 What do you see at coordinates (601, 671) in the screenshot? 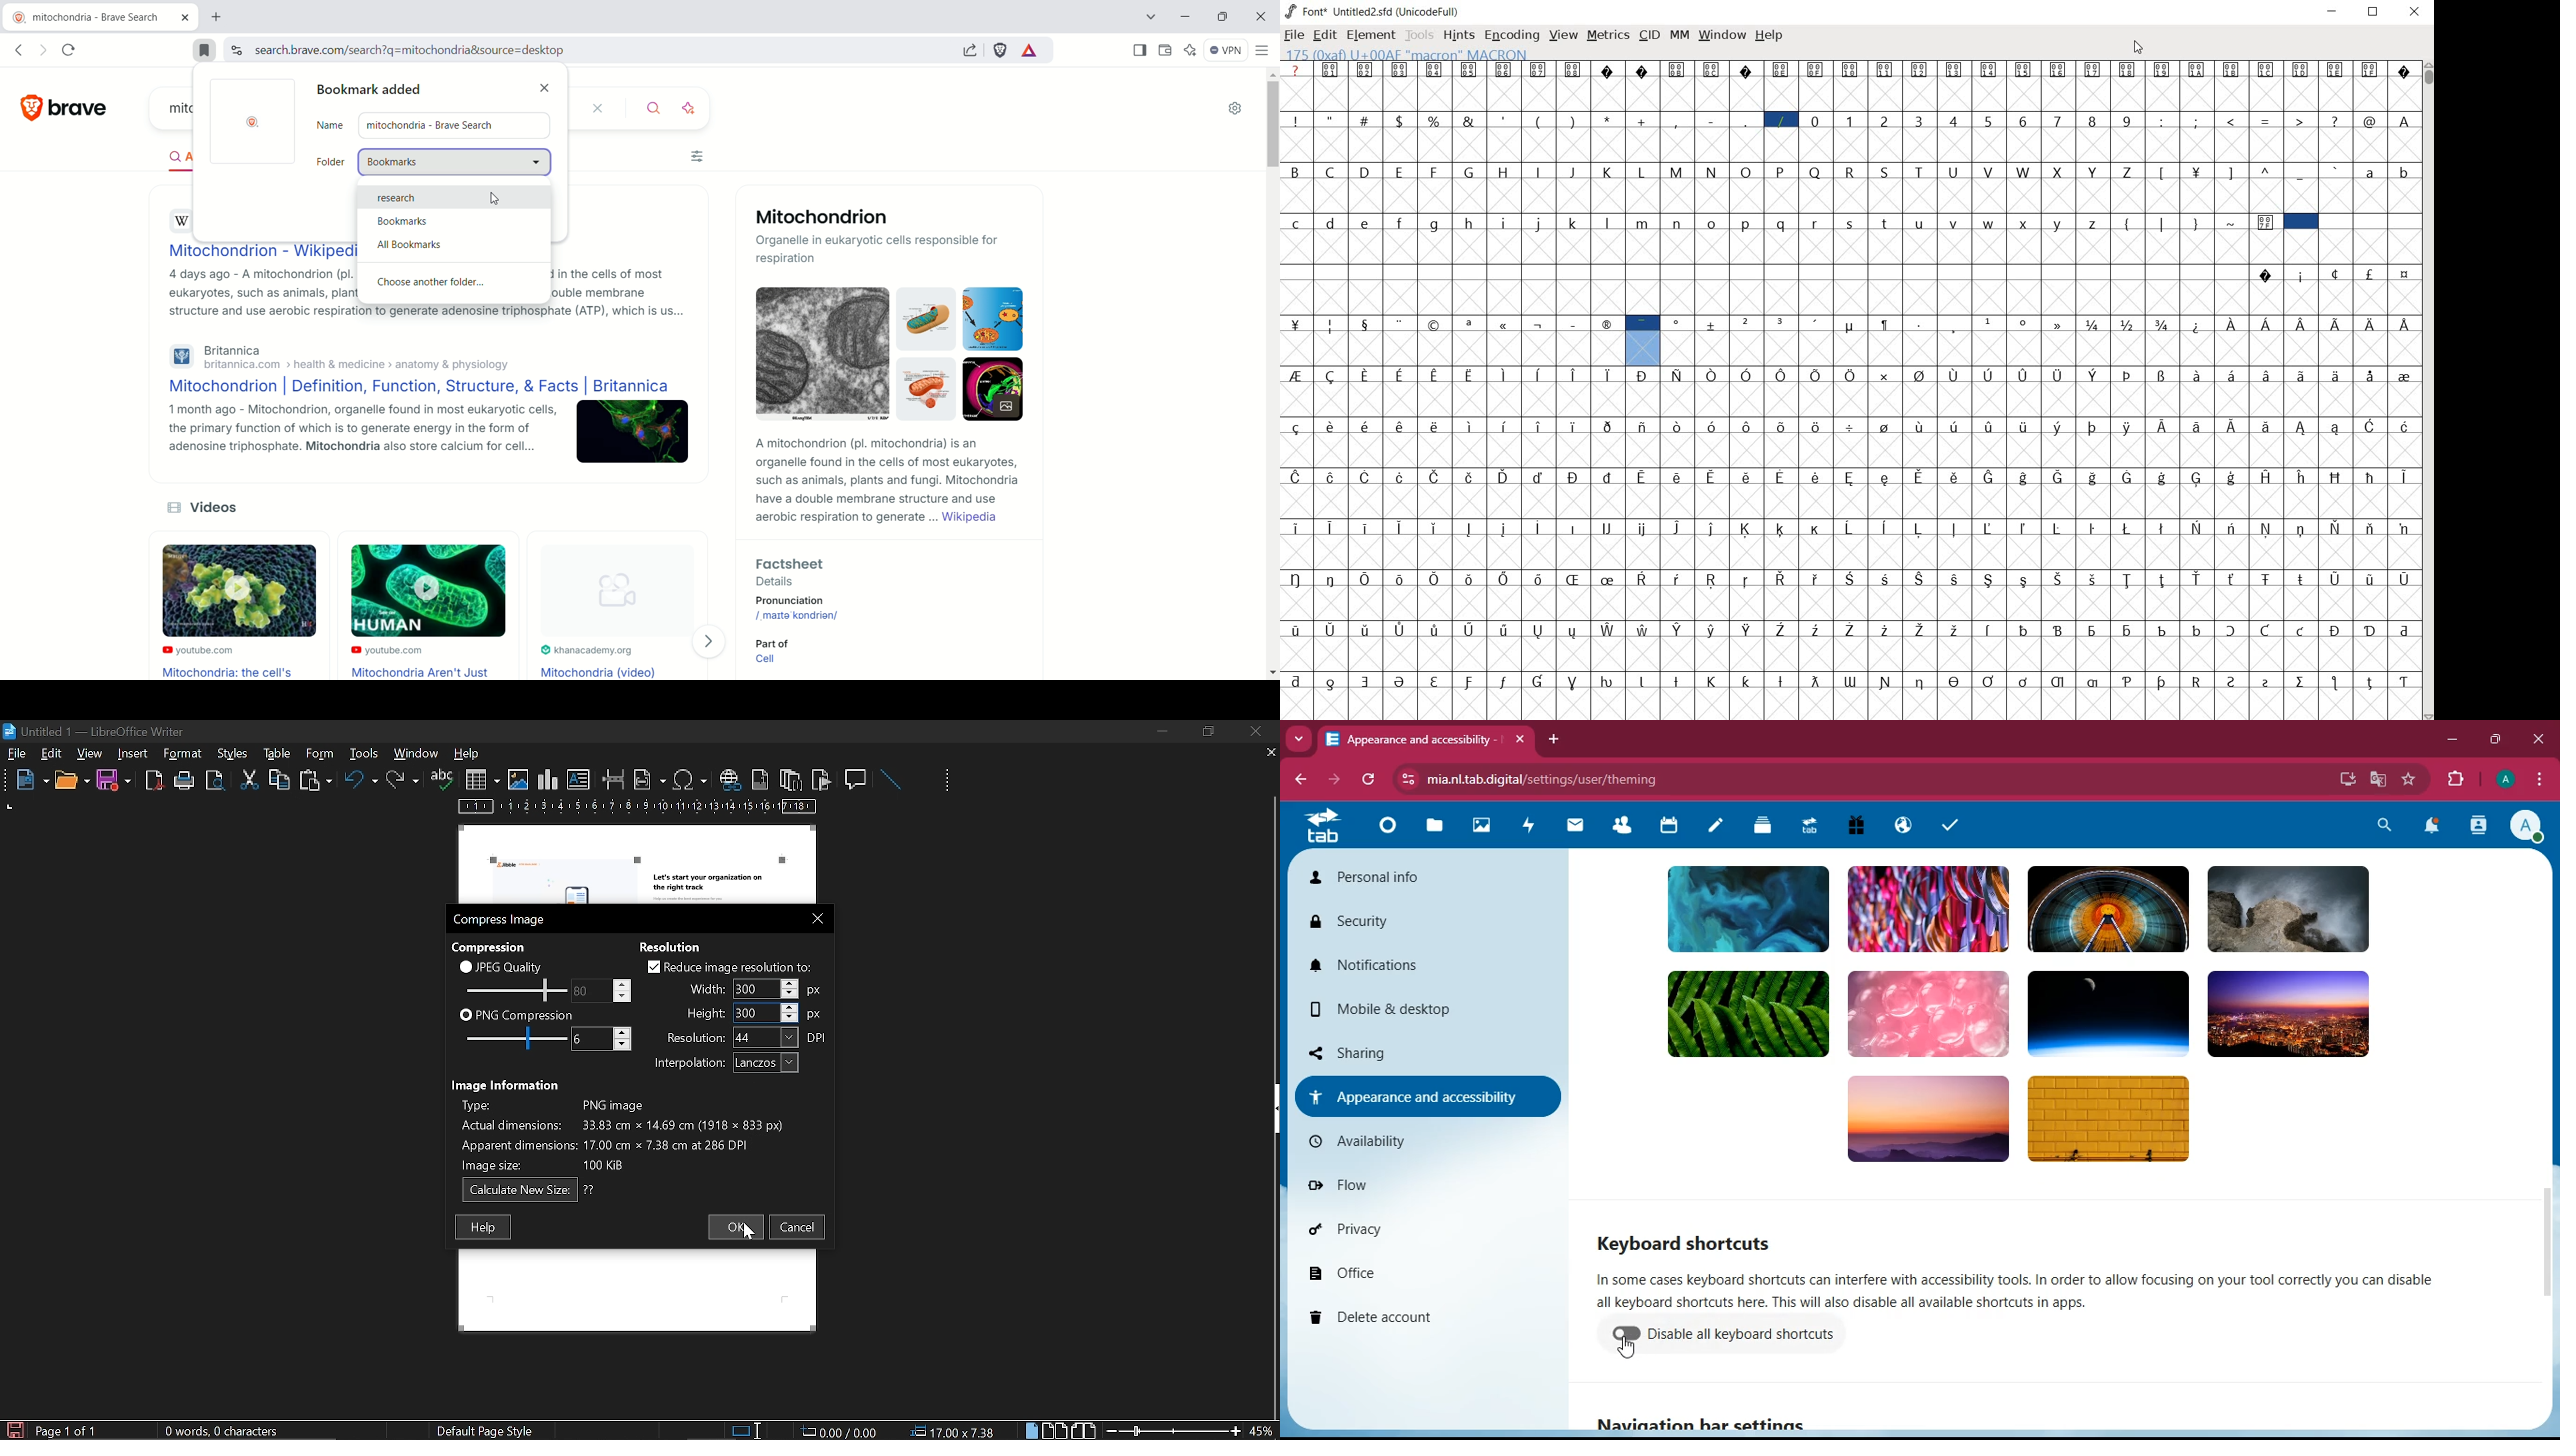
I see `Mitochondria (Video)` at bounding box center [601, 671].